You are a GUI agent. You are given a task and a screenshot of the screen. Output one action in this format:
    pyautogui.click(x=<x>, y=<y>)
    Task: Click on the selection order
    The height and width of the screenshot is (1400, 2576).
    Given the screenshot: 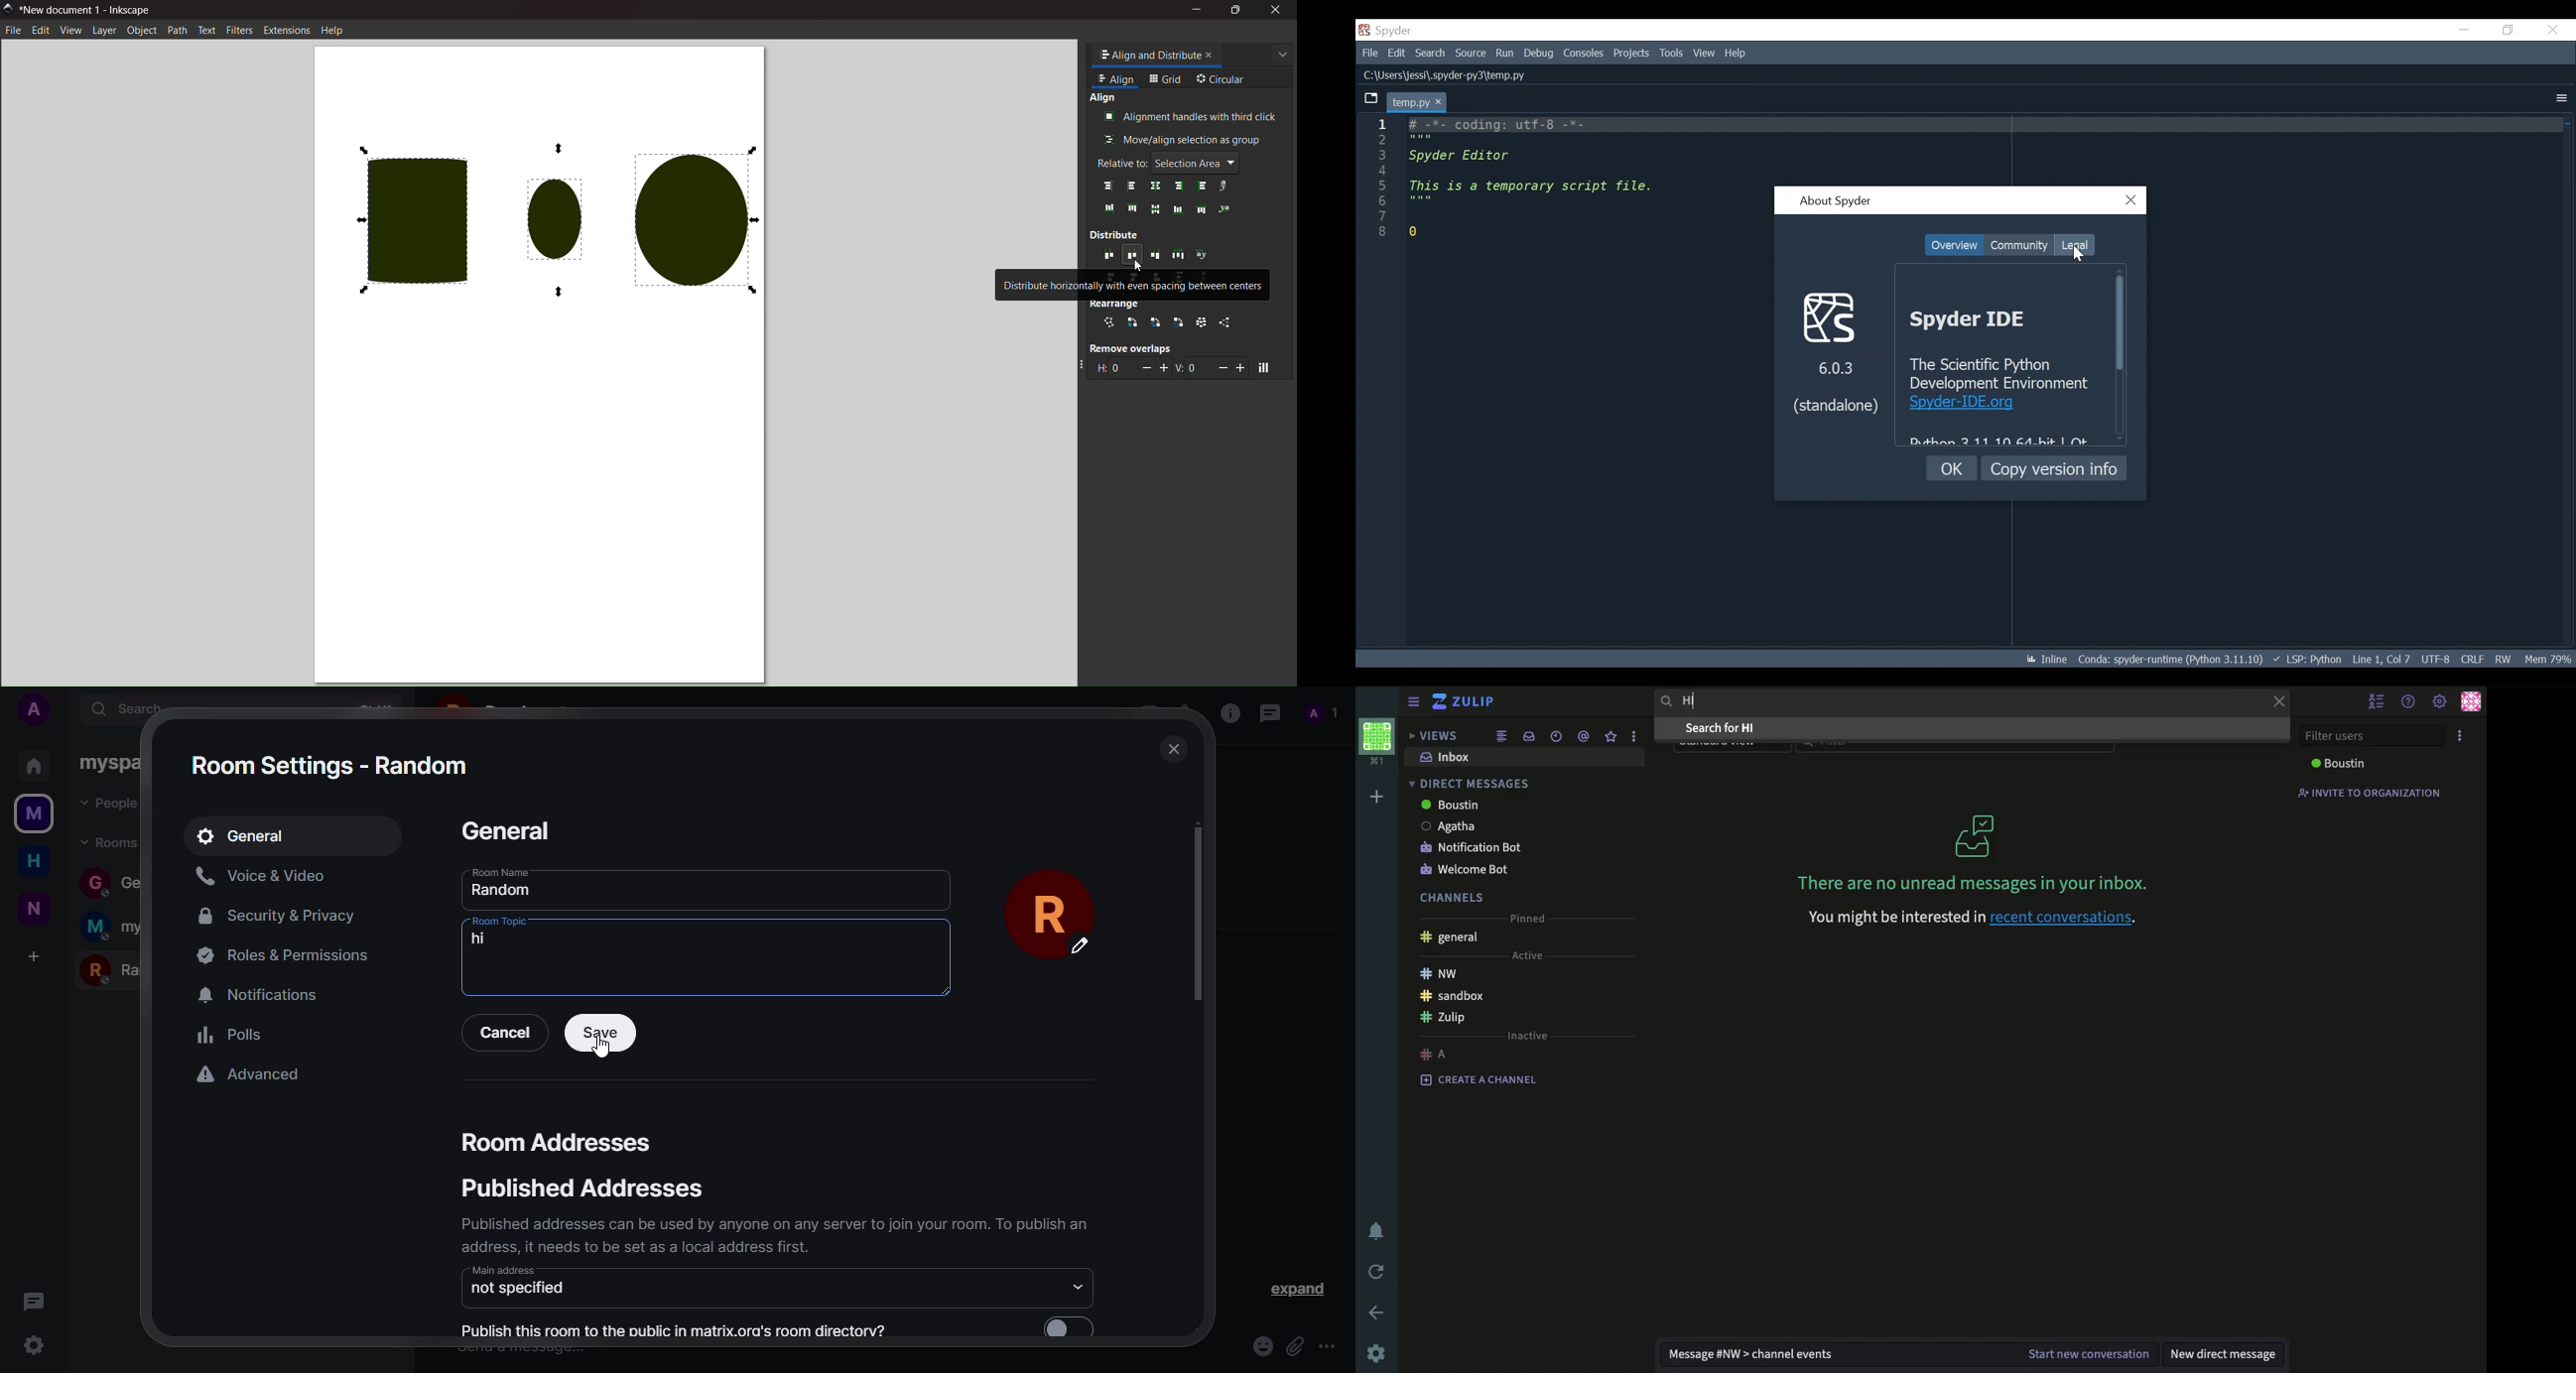 What is the action you would take?
    pyautogui.click(x=1133, y=322)
    